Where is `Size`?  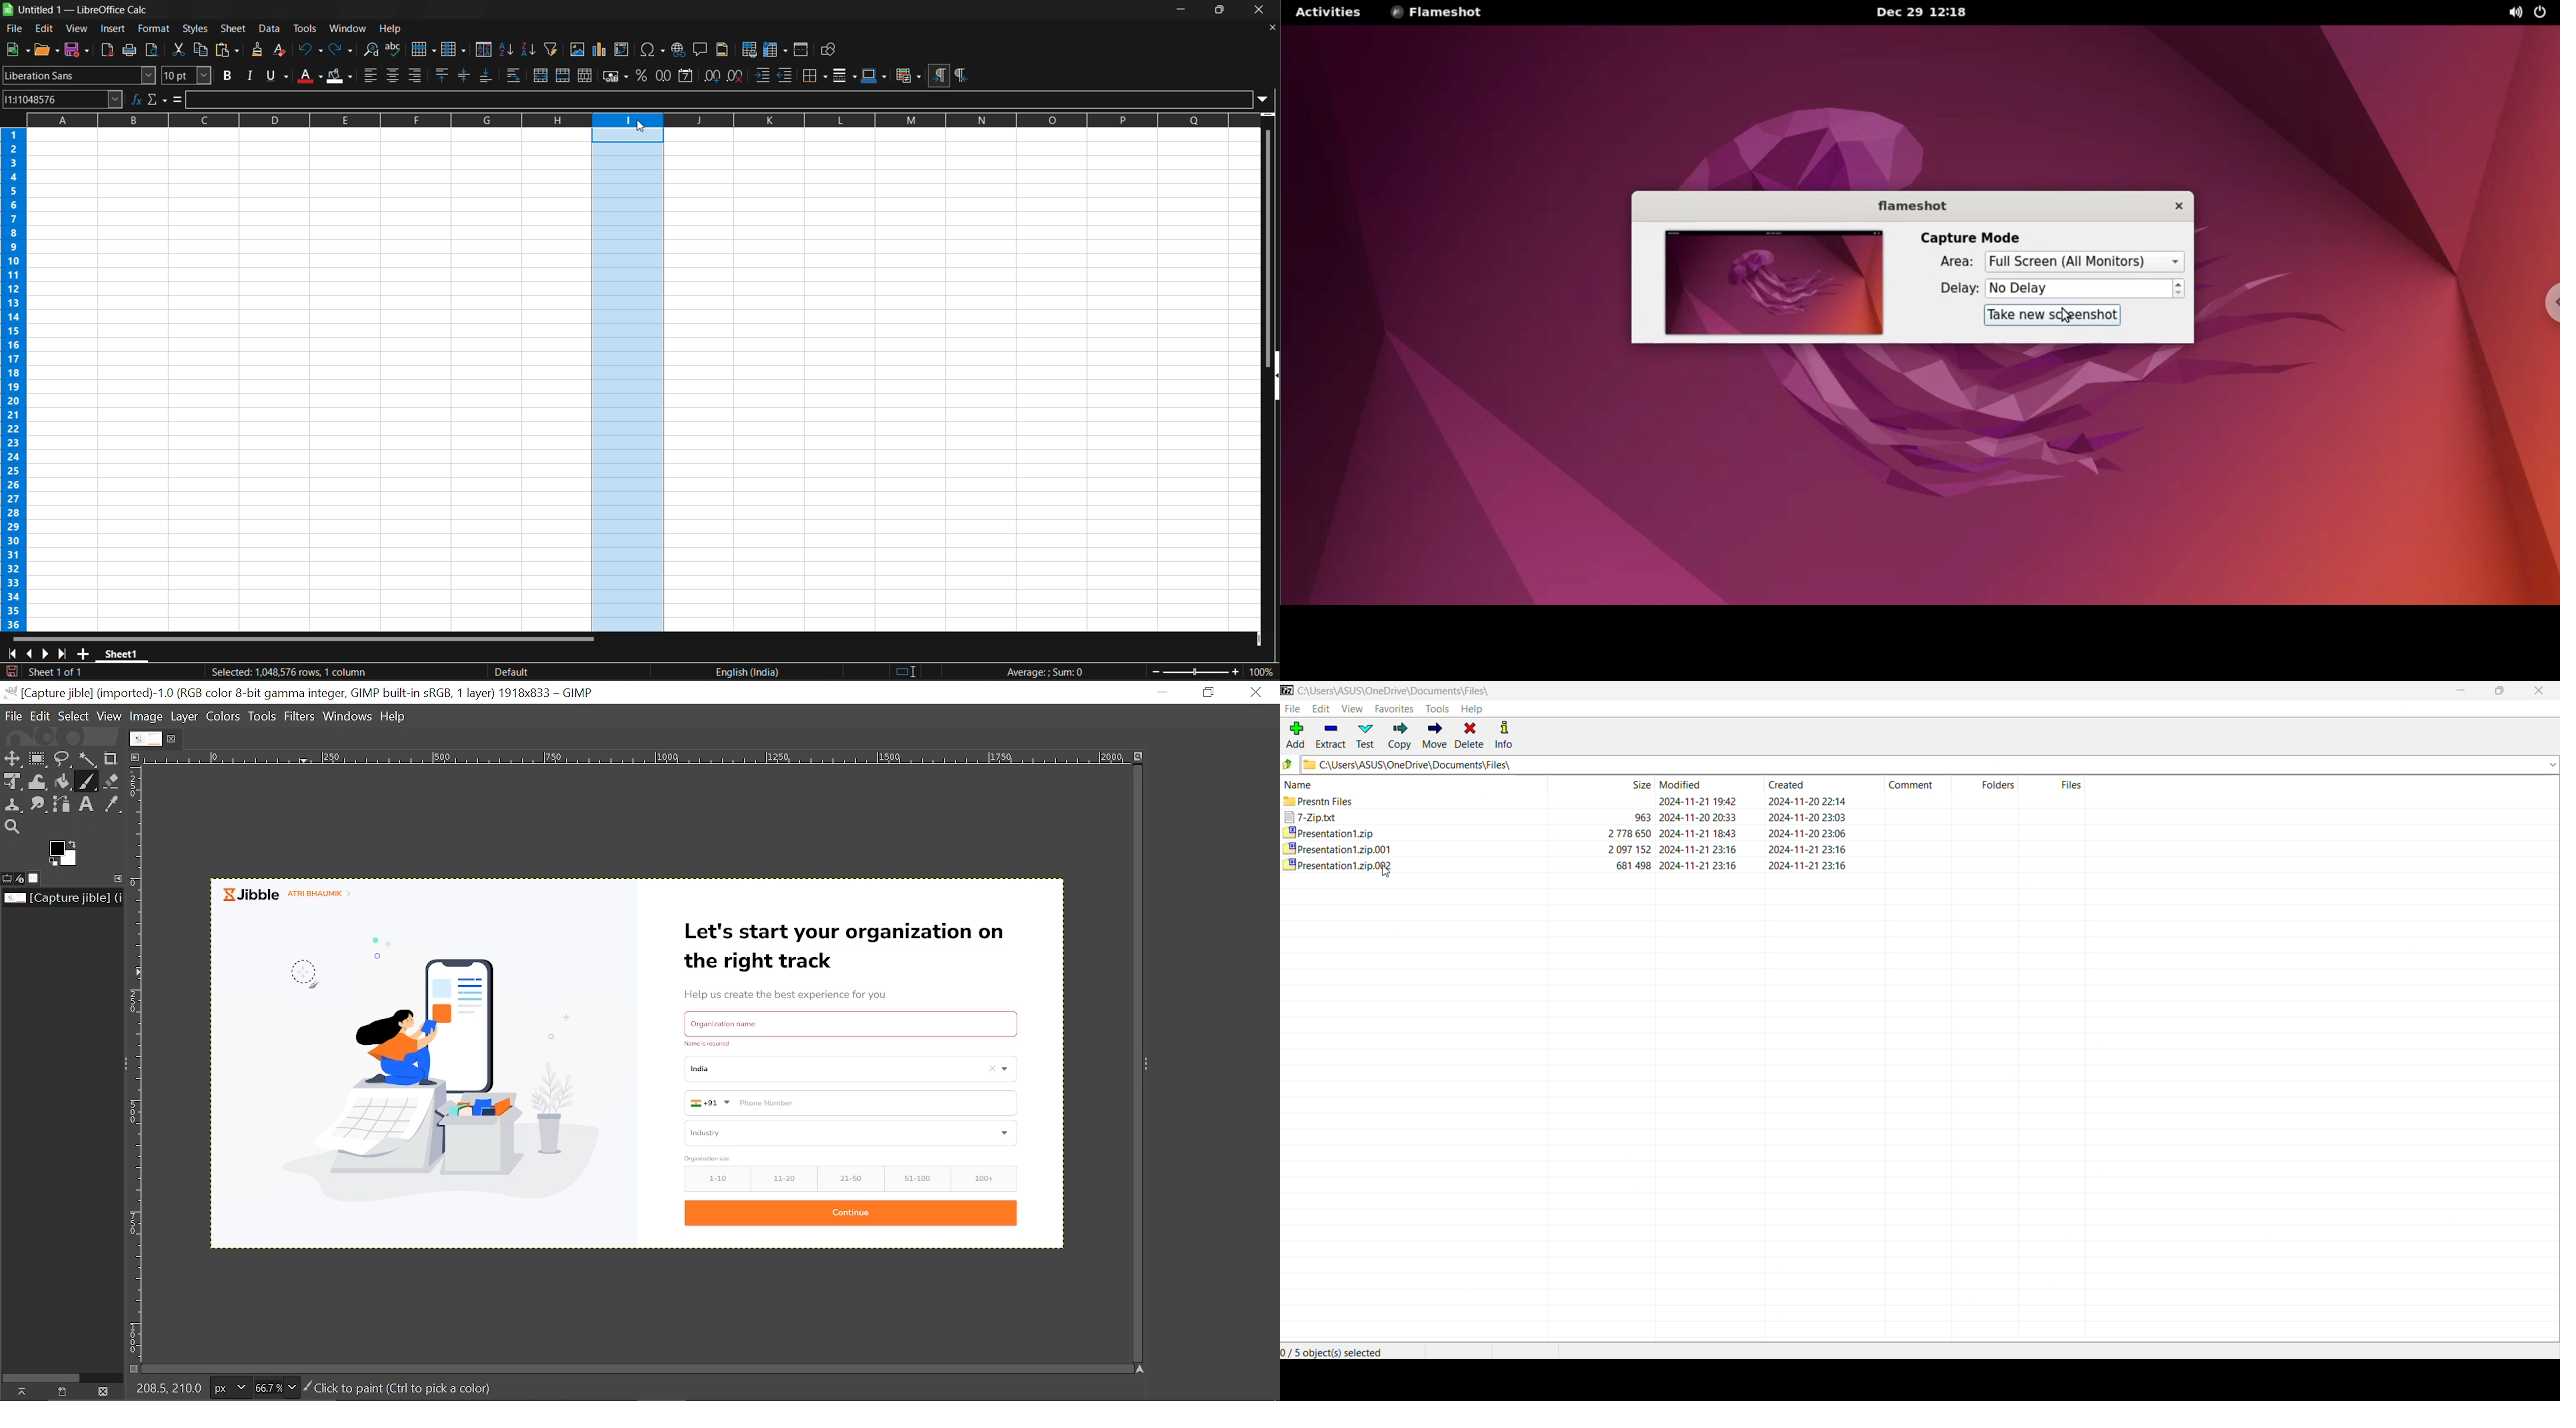
Size is located at coordinates (1602, 785).